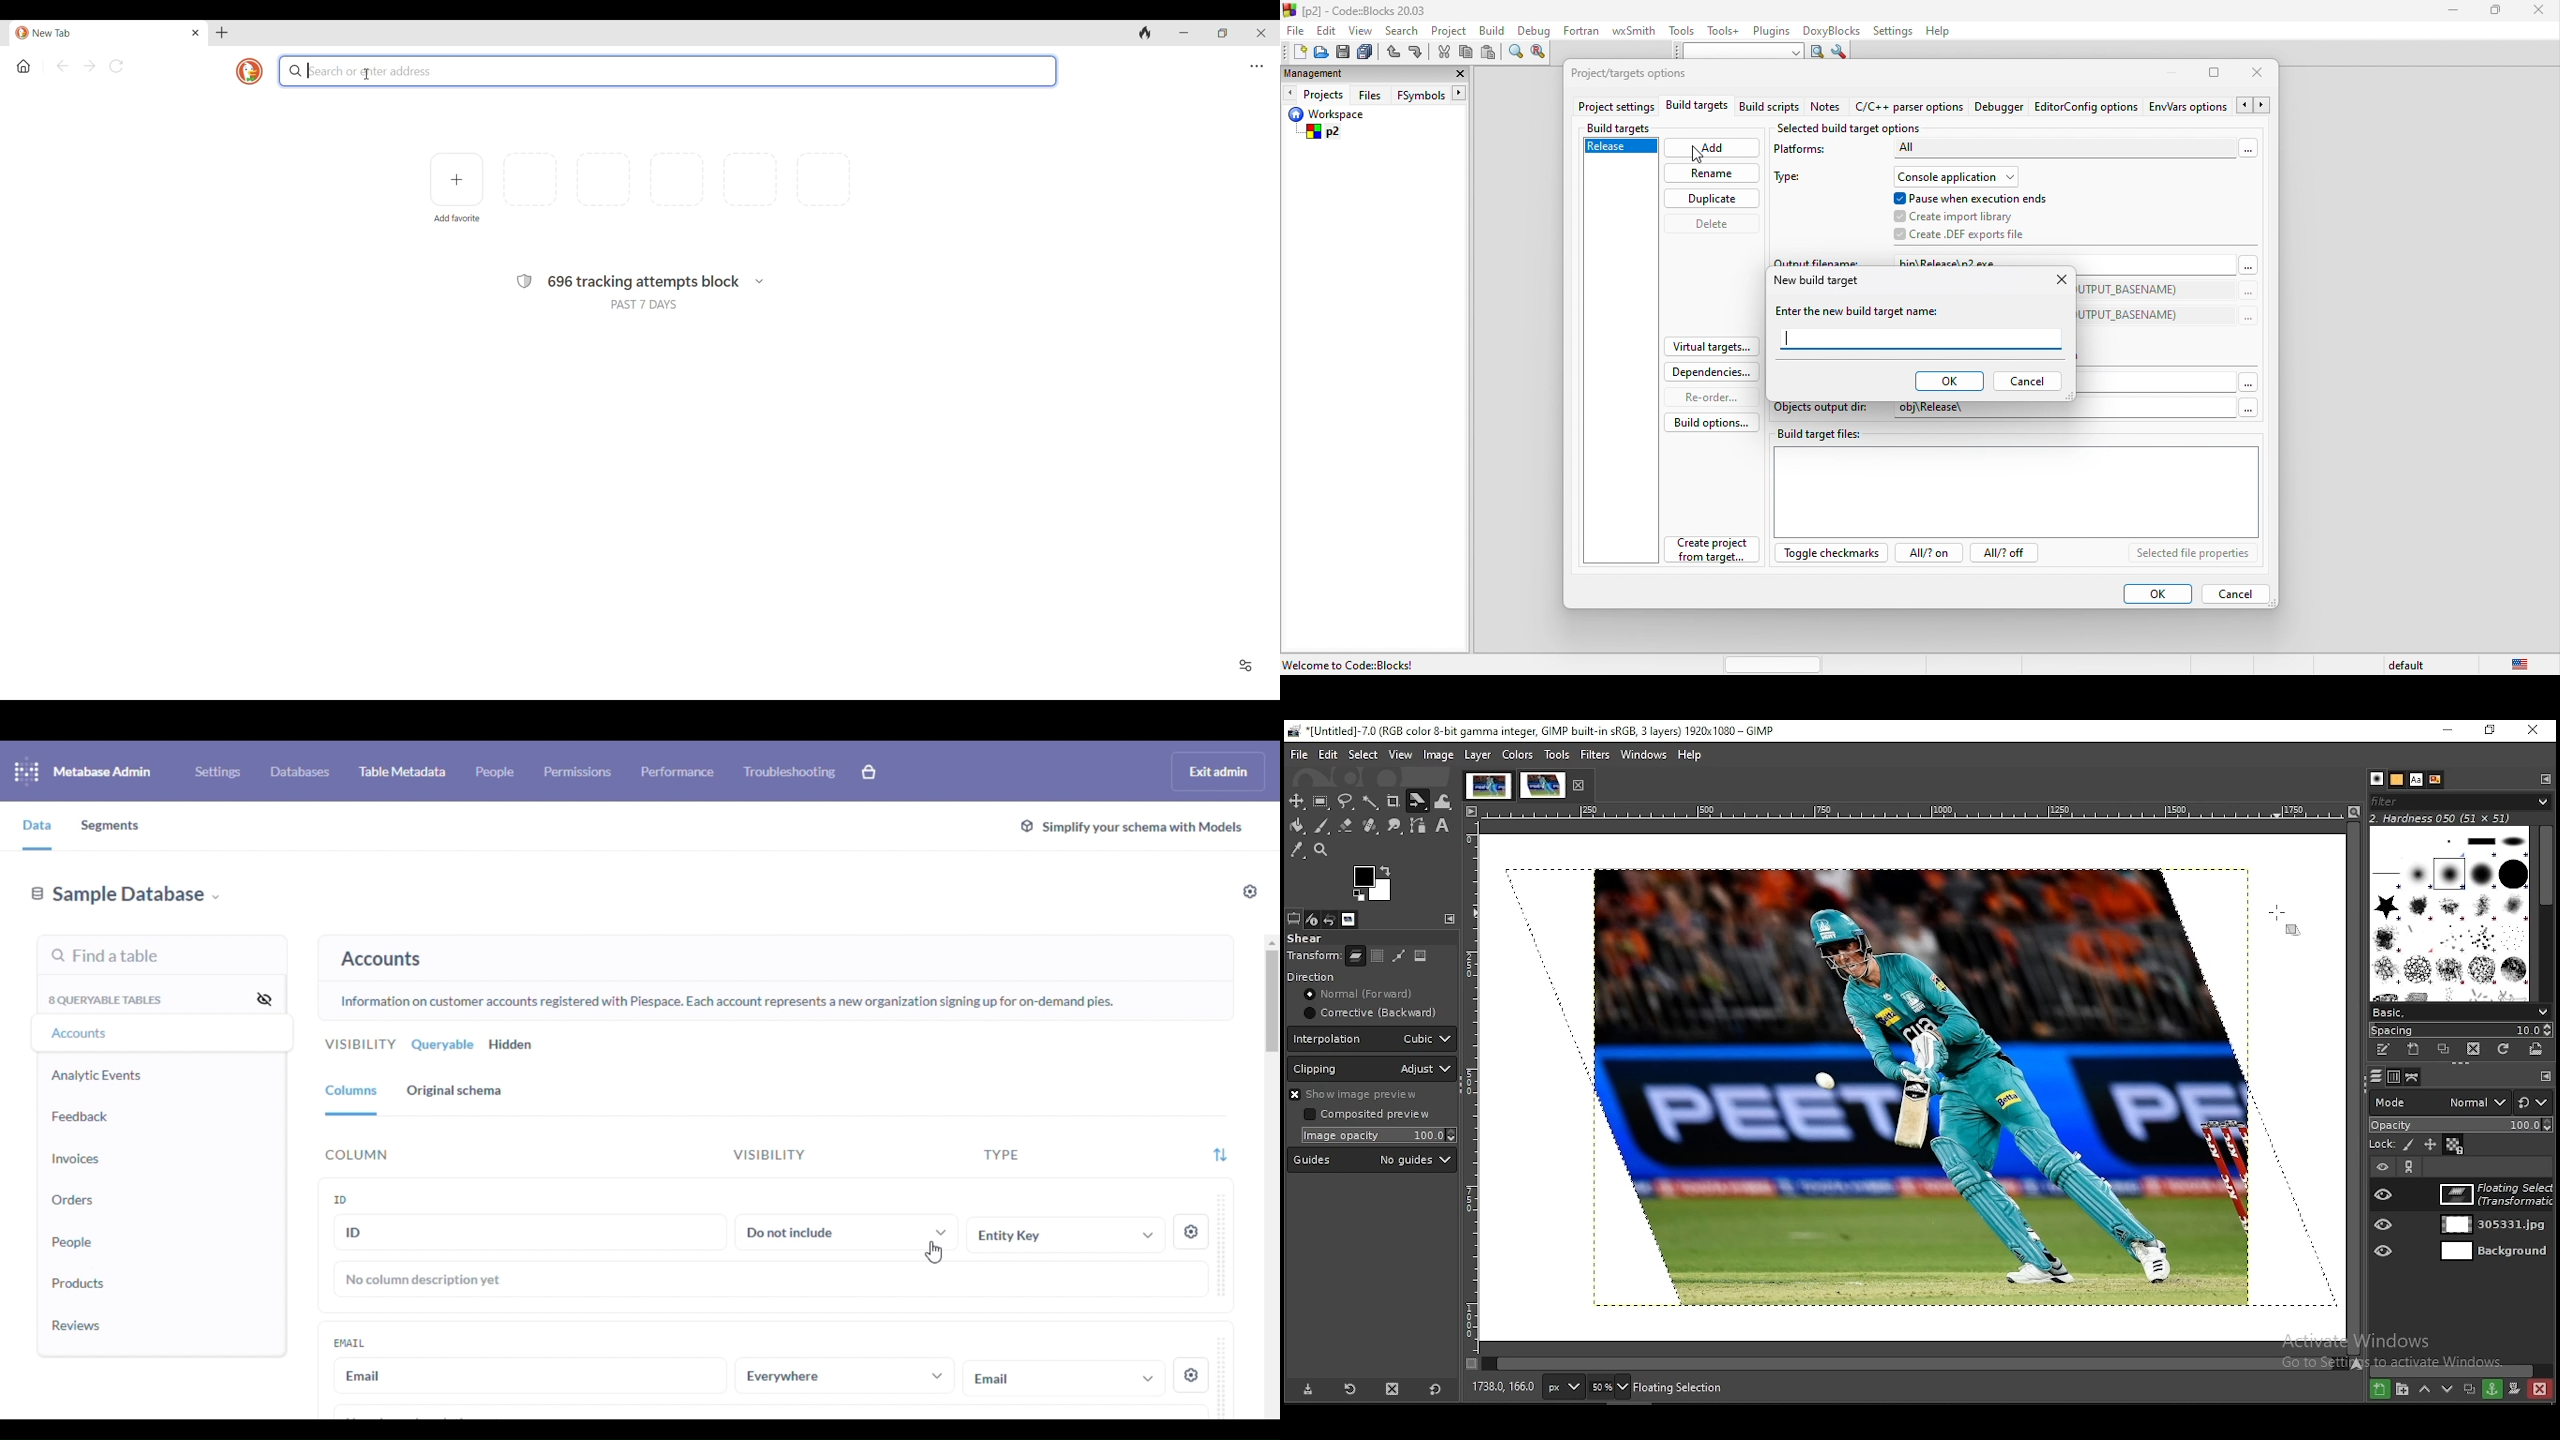  What do you see at coordinates (2236, 595) in the screenshot?
I see `cancel` at bounding box center [2236, 595].